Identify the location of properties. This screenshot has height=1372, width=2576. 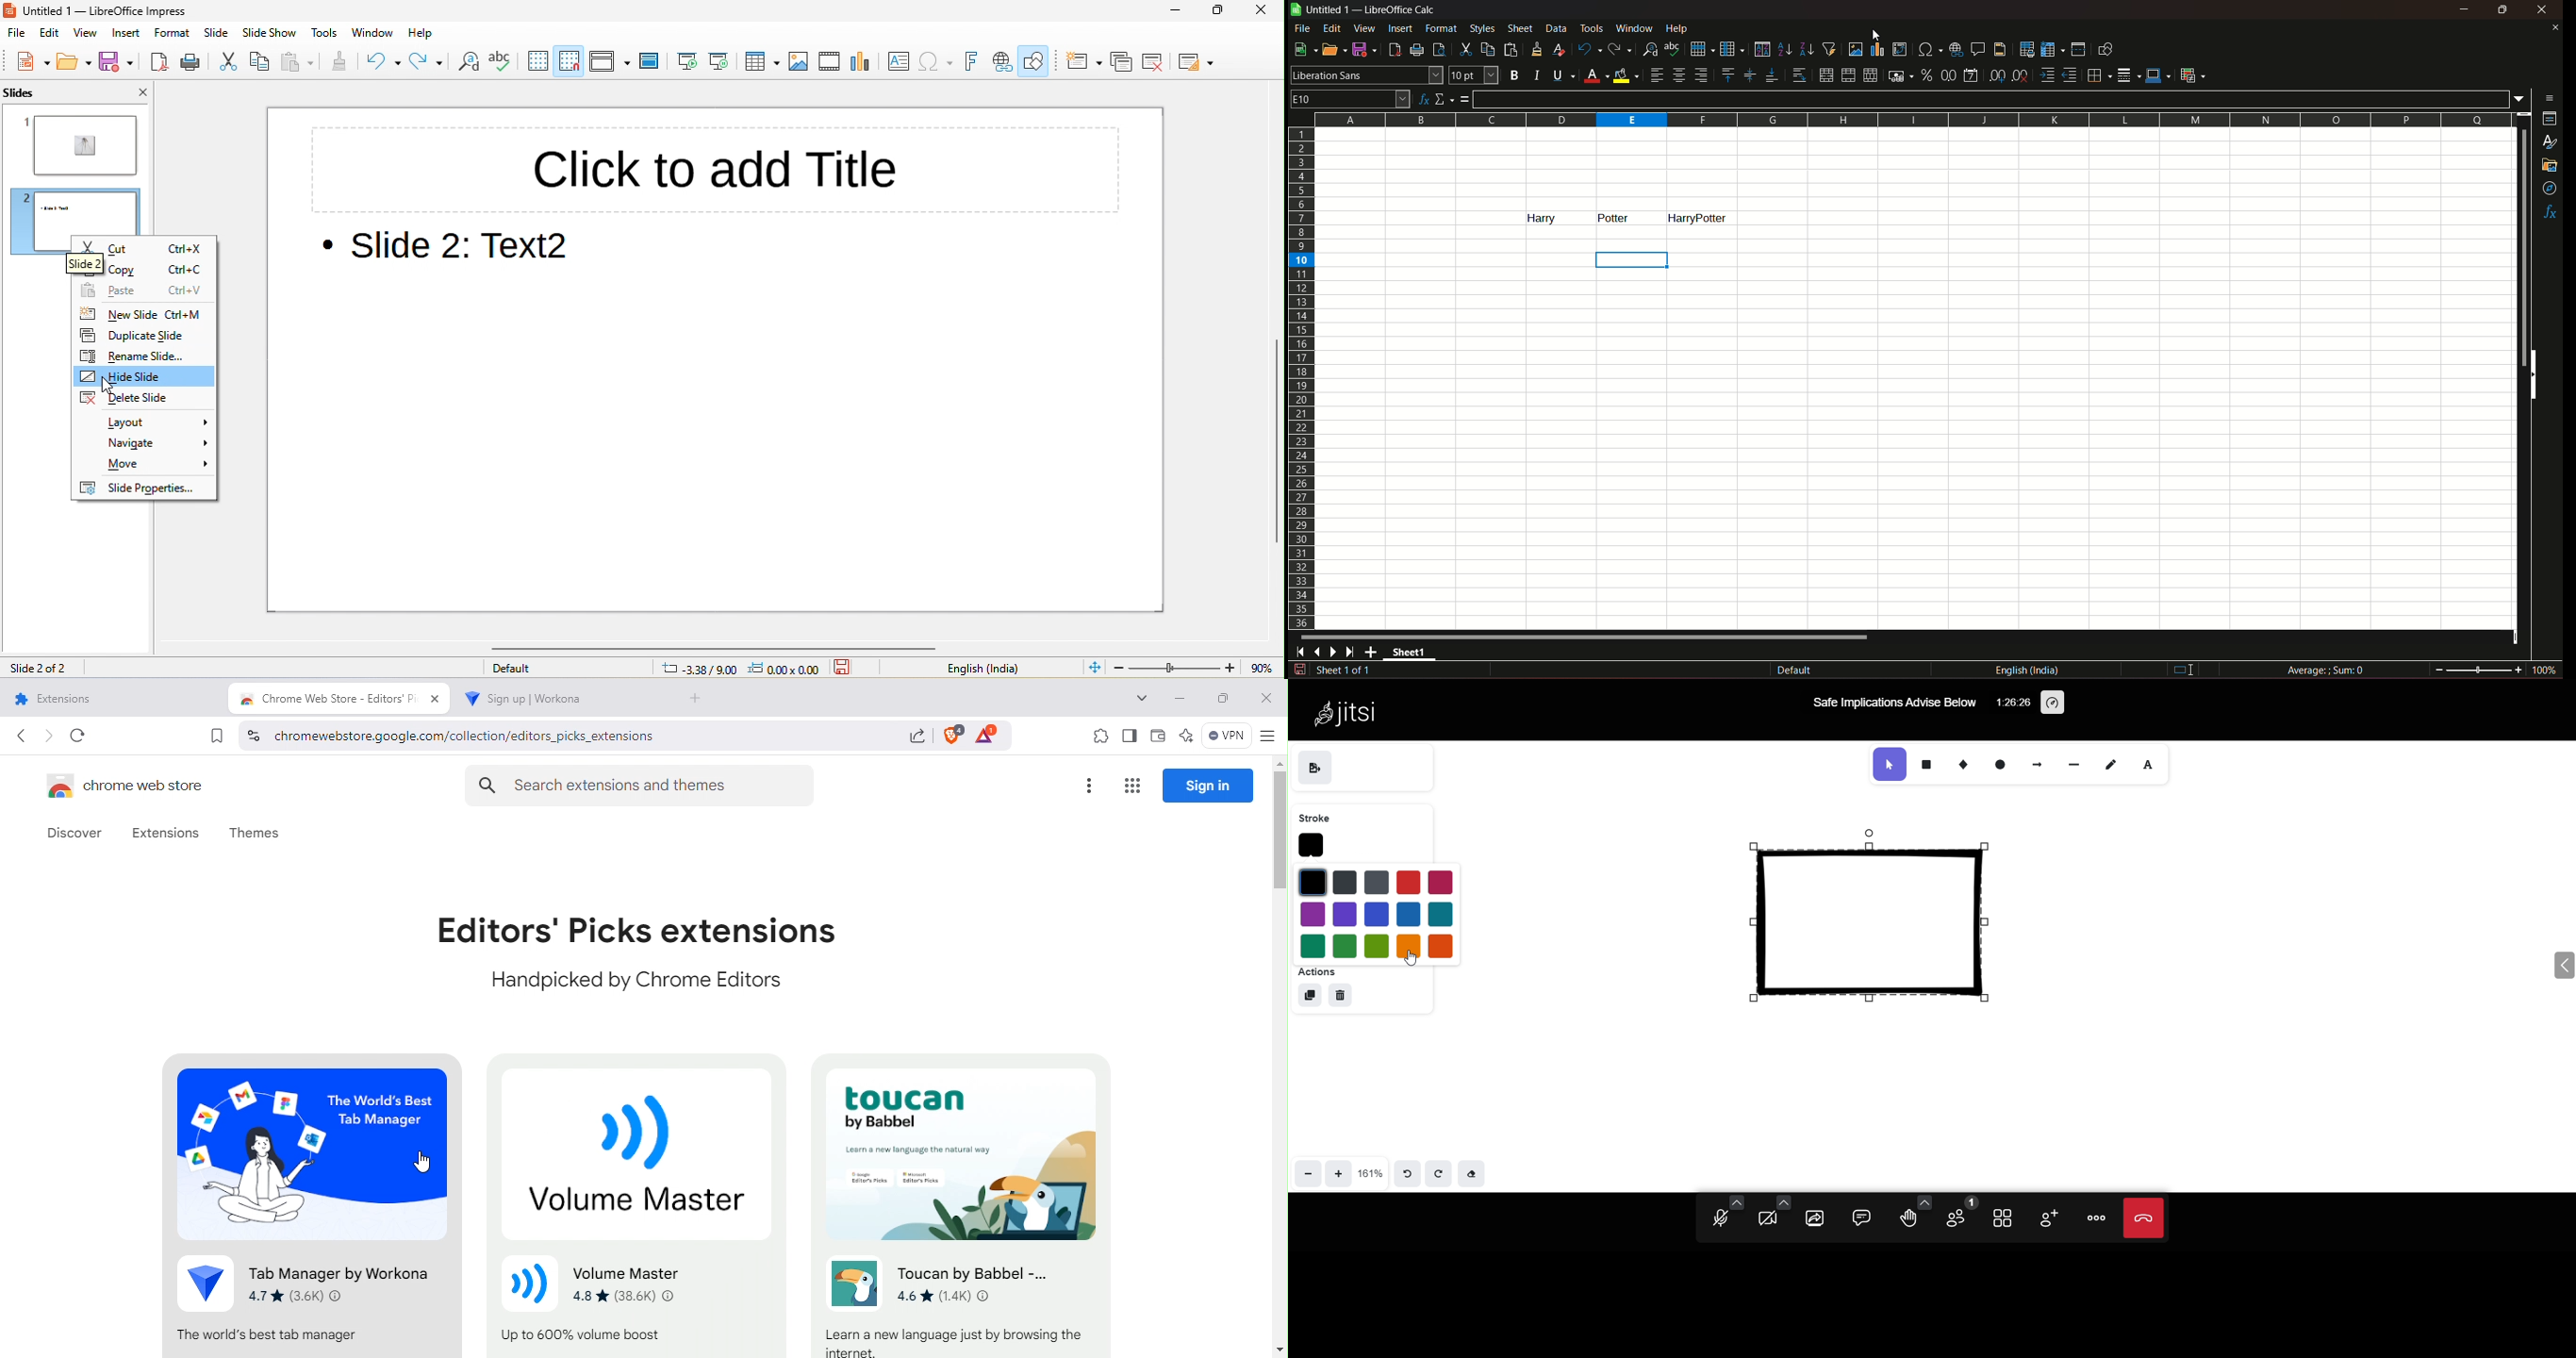
(2550, 120).